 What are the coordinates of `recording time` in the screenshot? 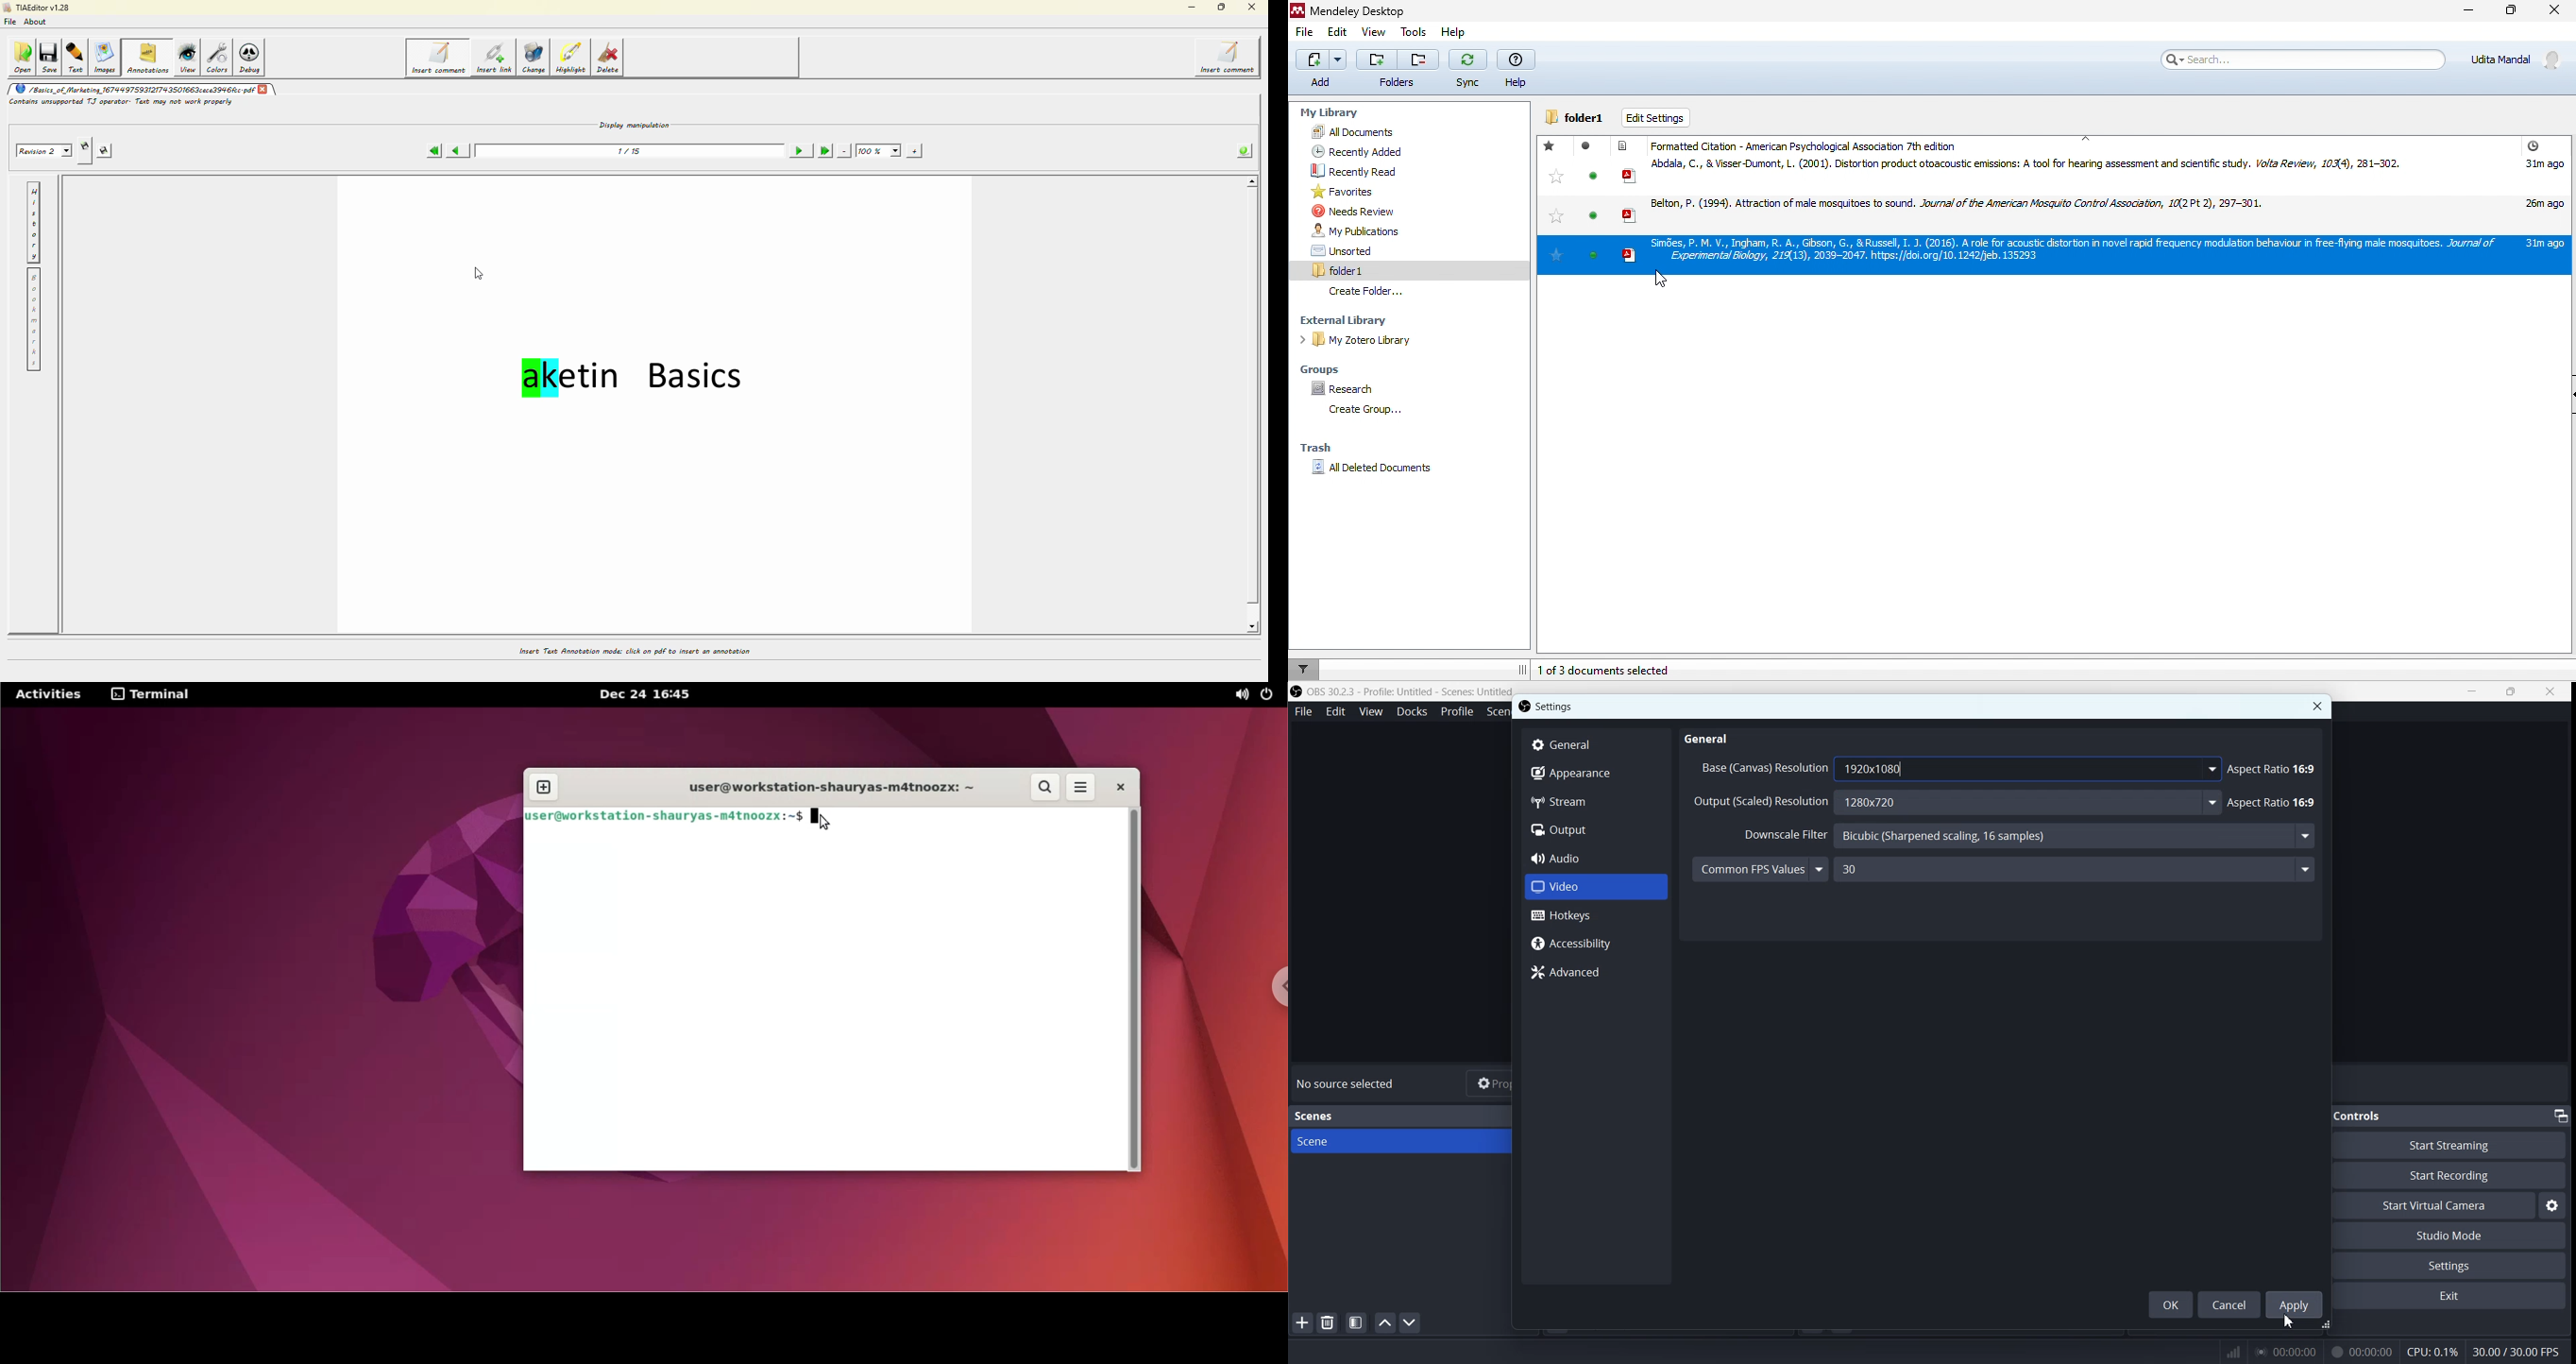 It's located at (2359, 1351).